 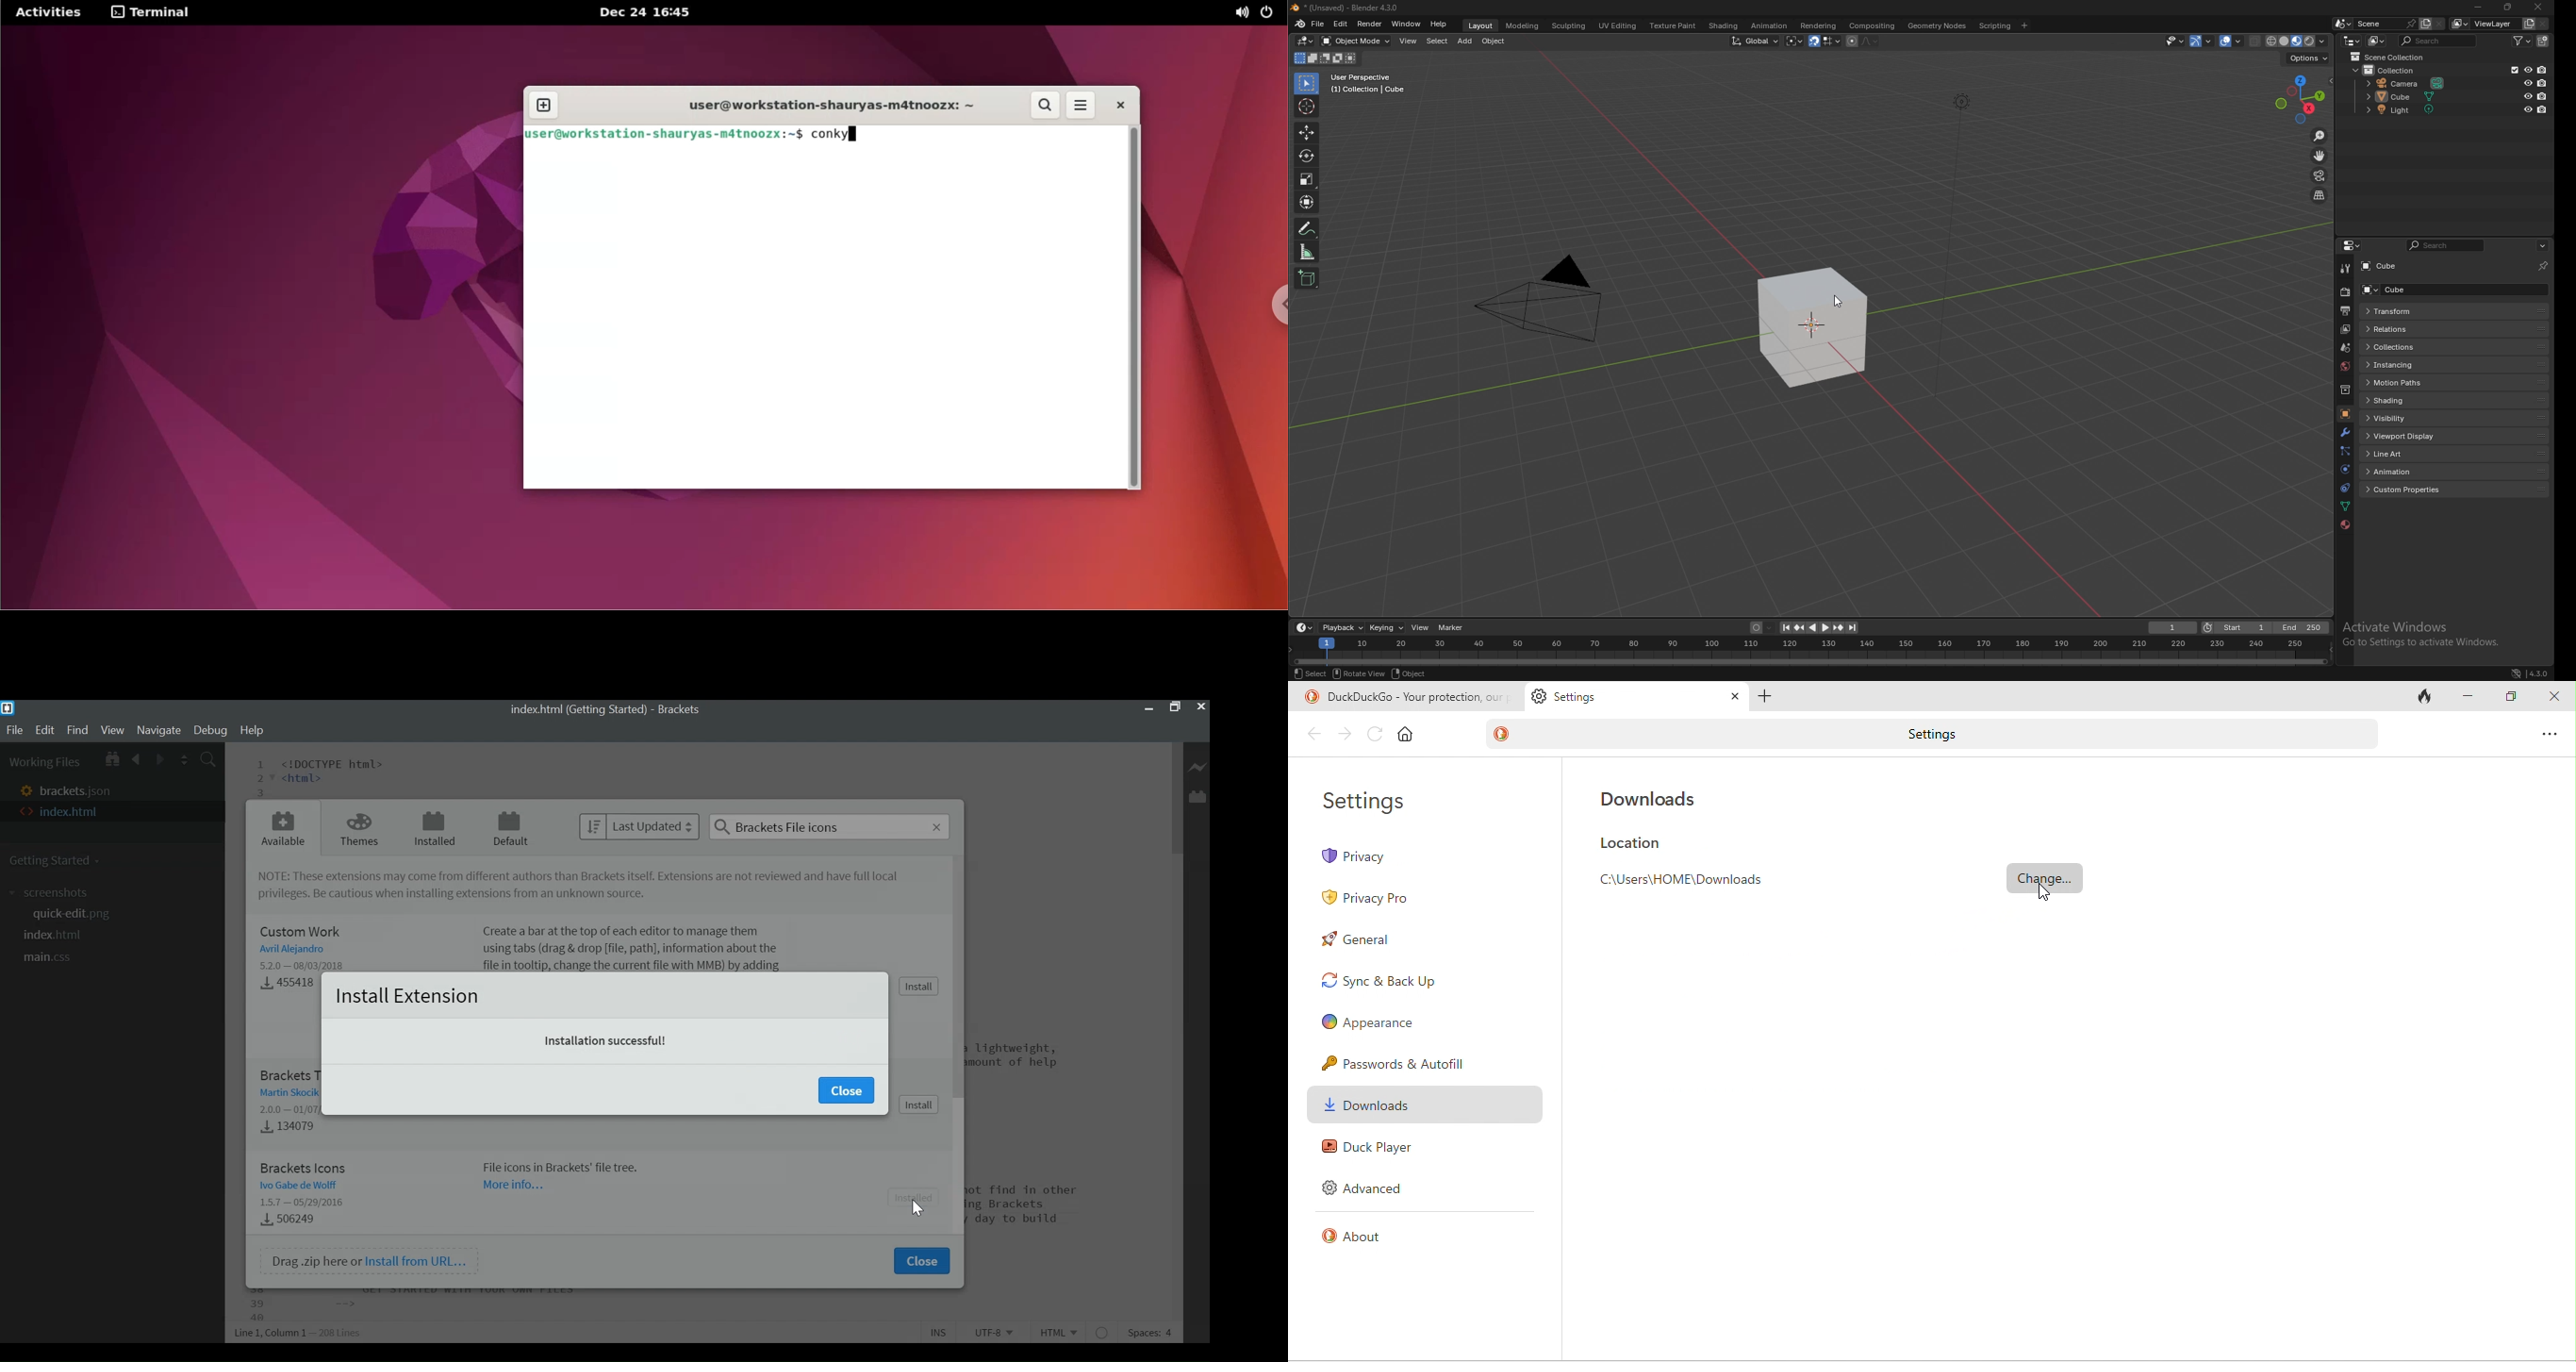 I want to click on Split the Editor Vertically or Horizontally, so click(x=186, y=759).